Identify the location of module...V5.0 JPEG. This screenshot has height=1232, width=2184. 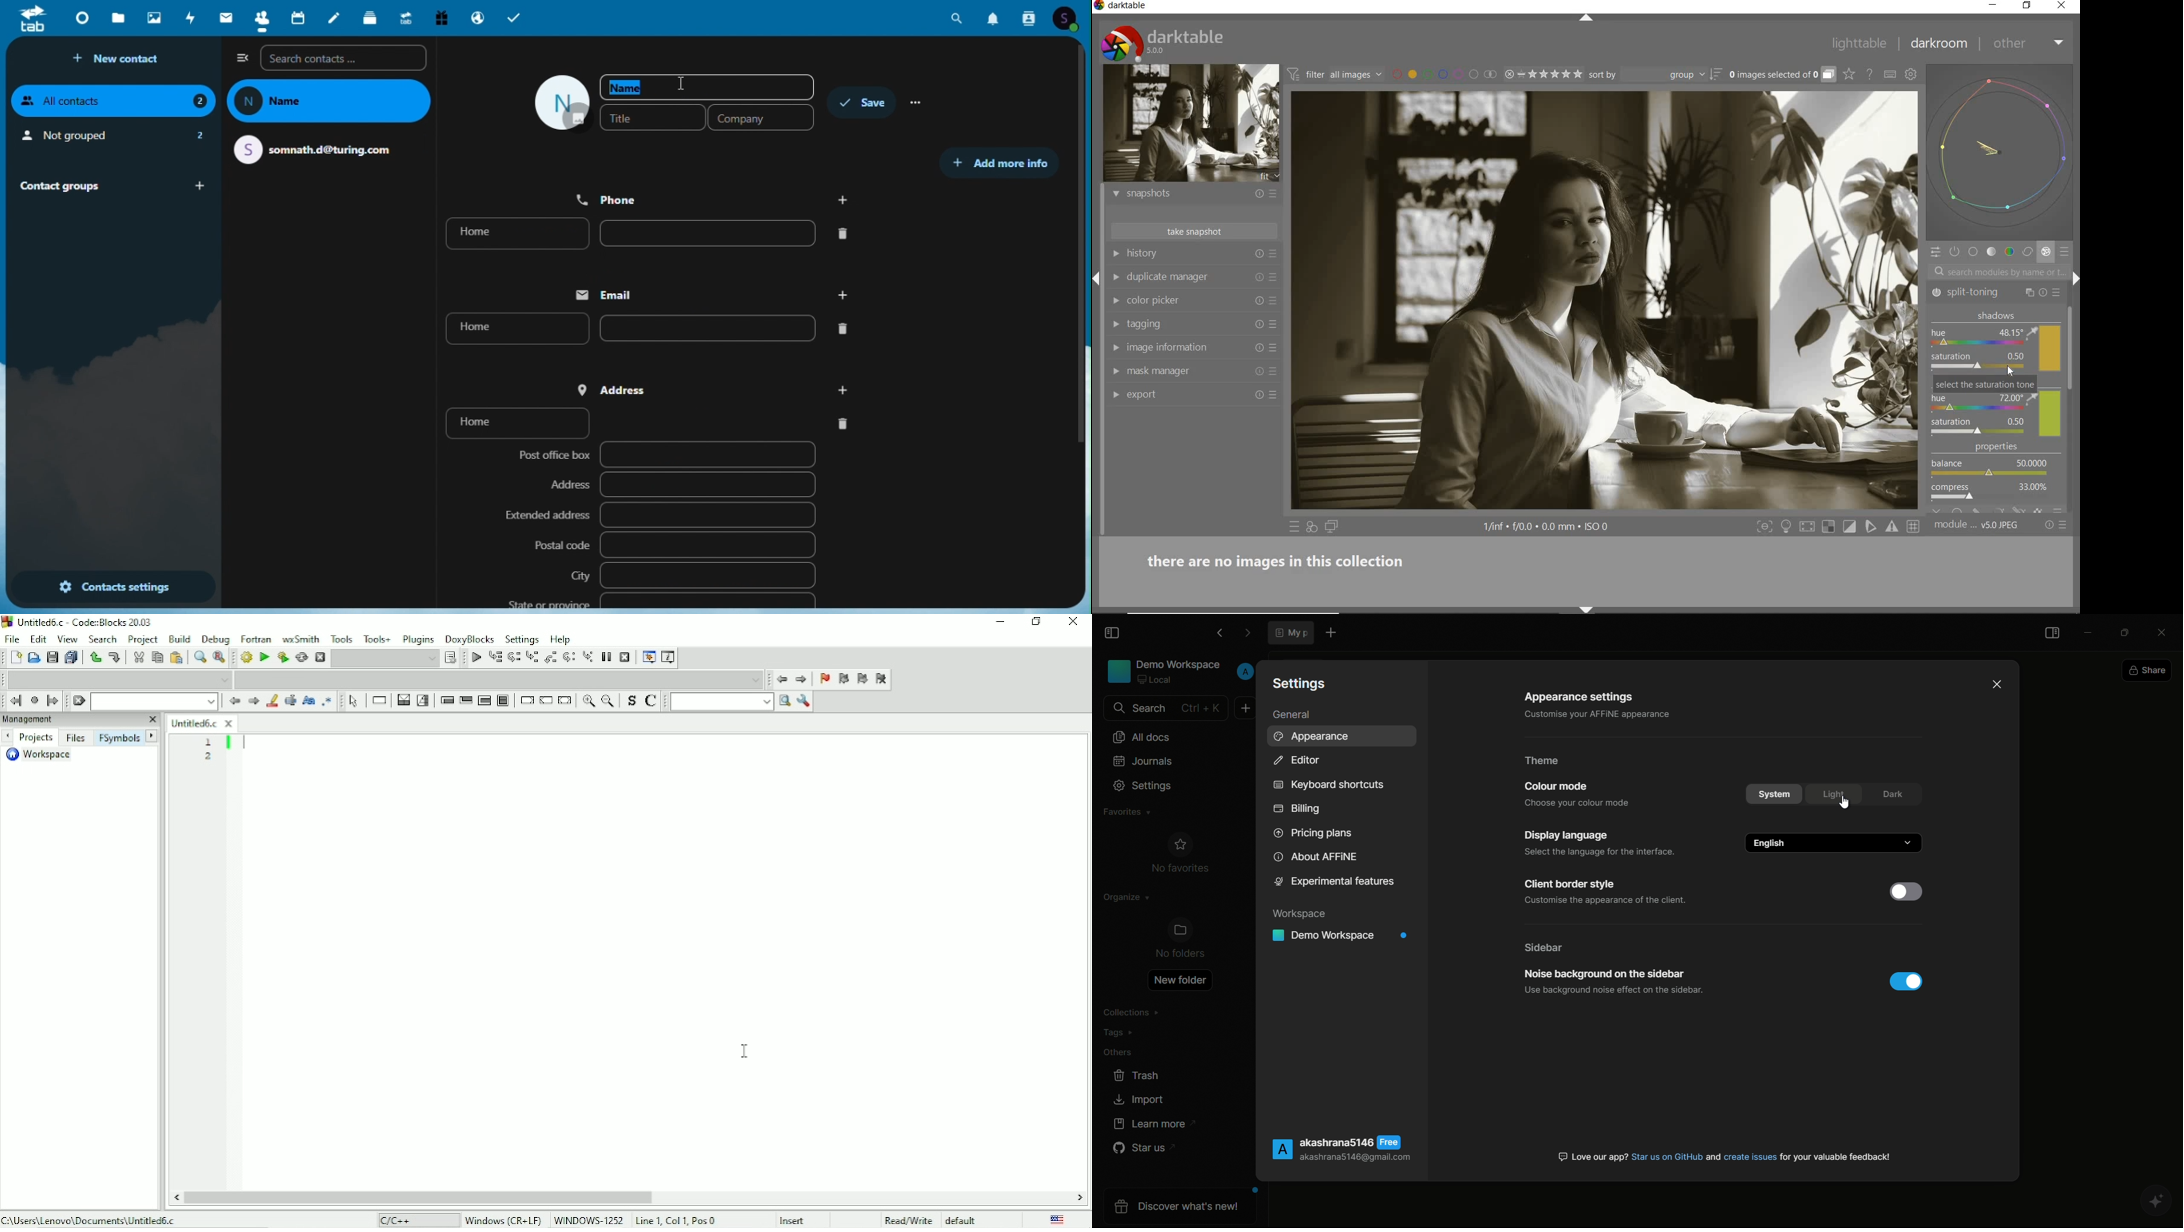
(1977, 525).